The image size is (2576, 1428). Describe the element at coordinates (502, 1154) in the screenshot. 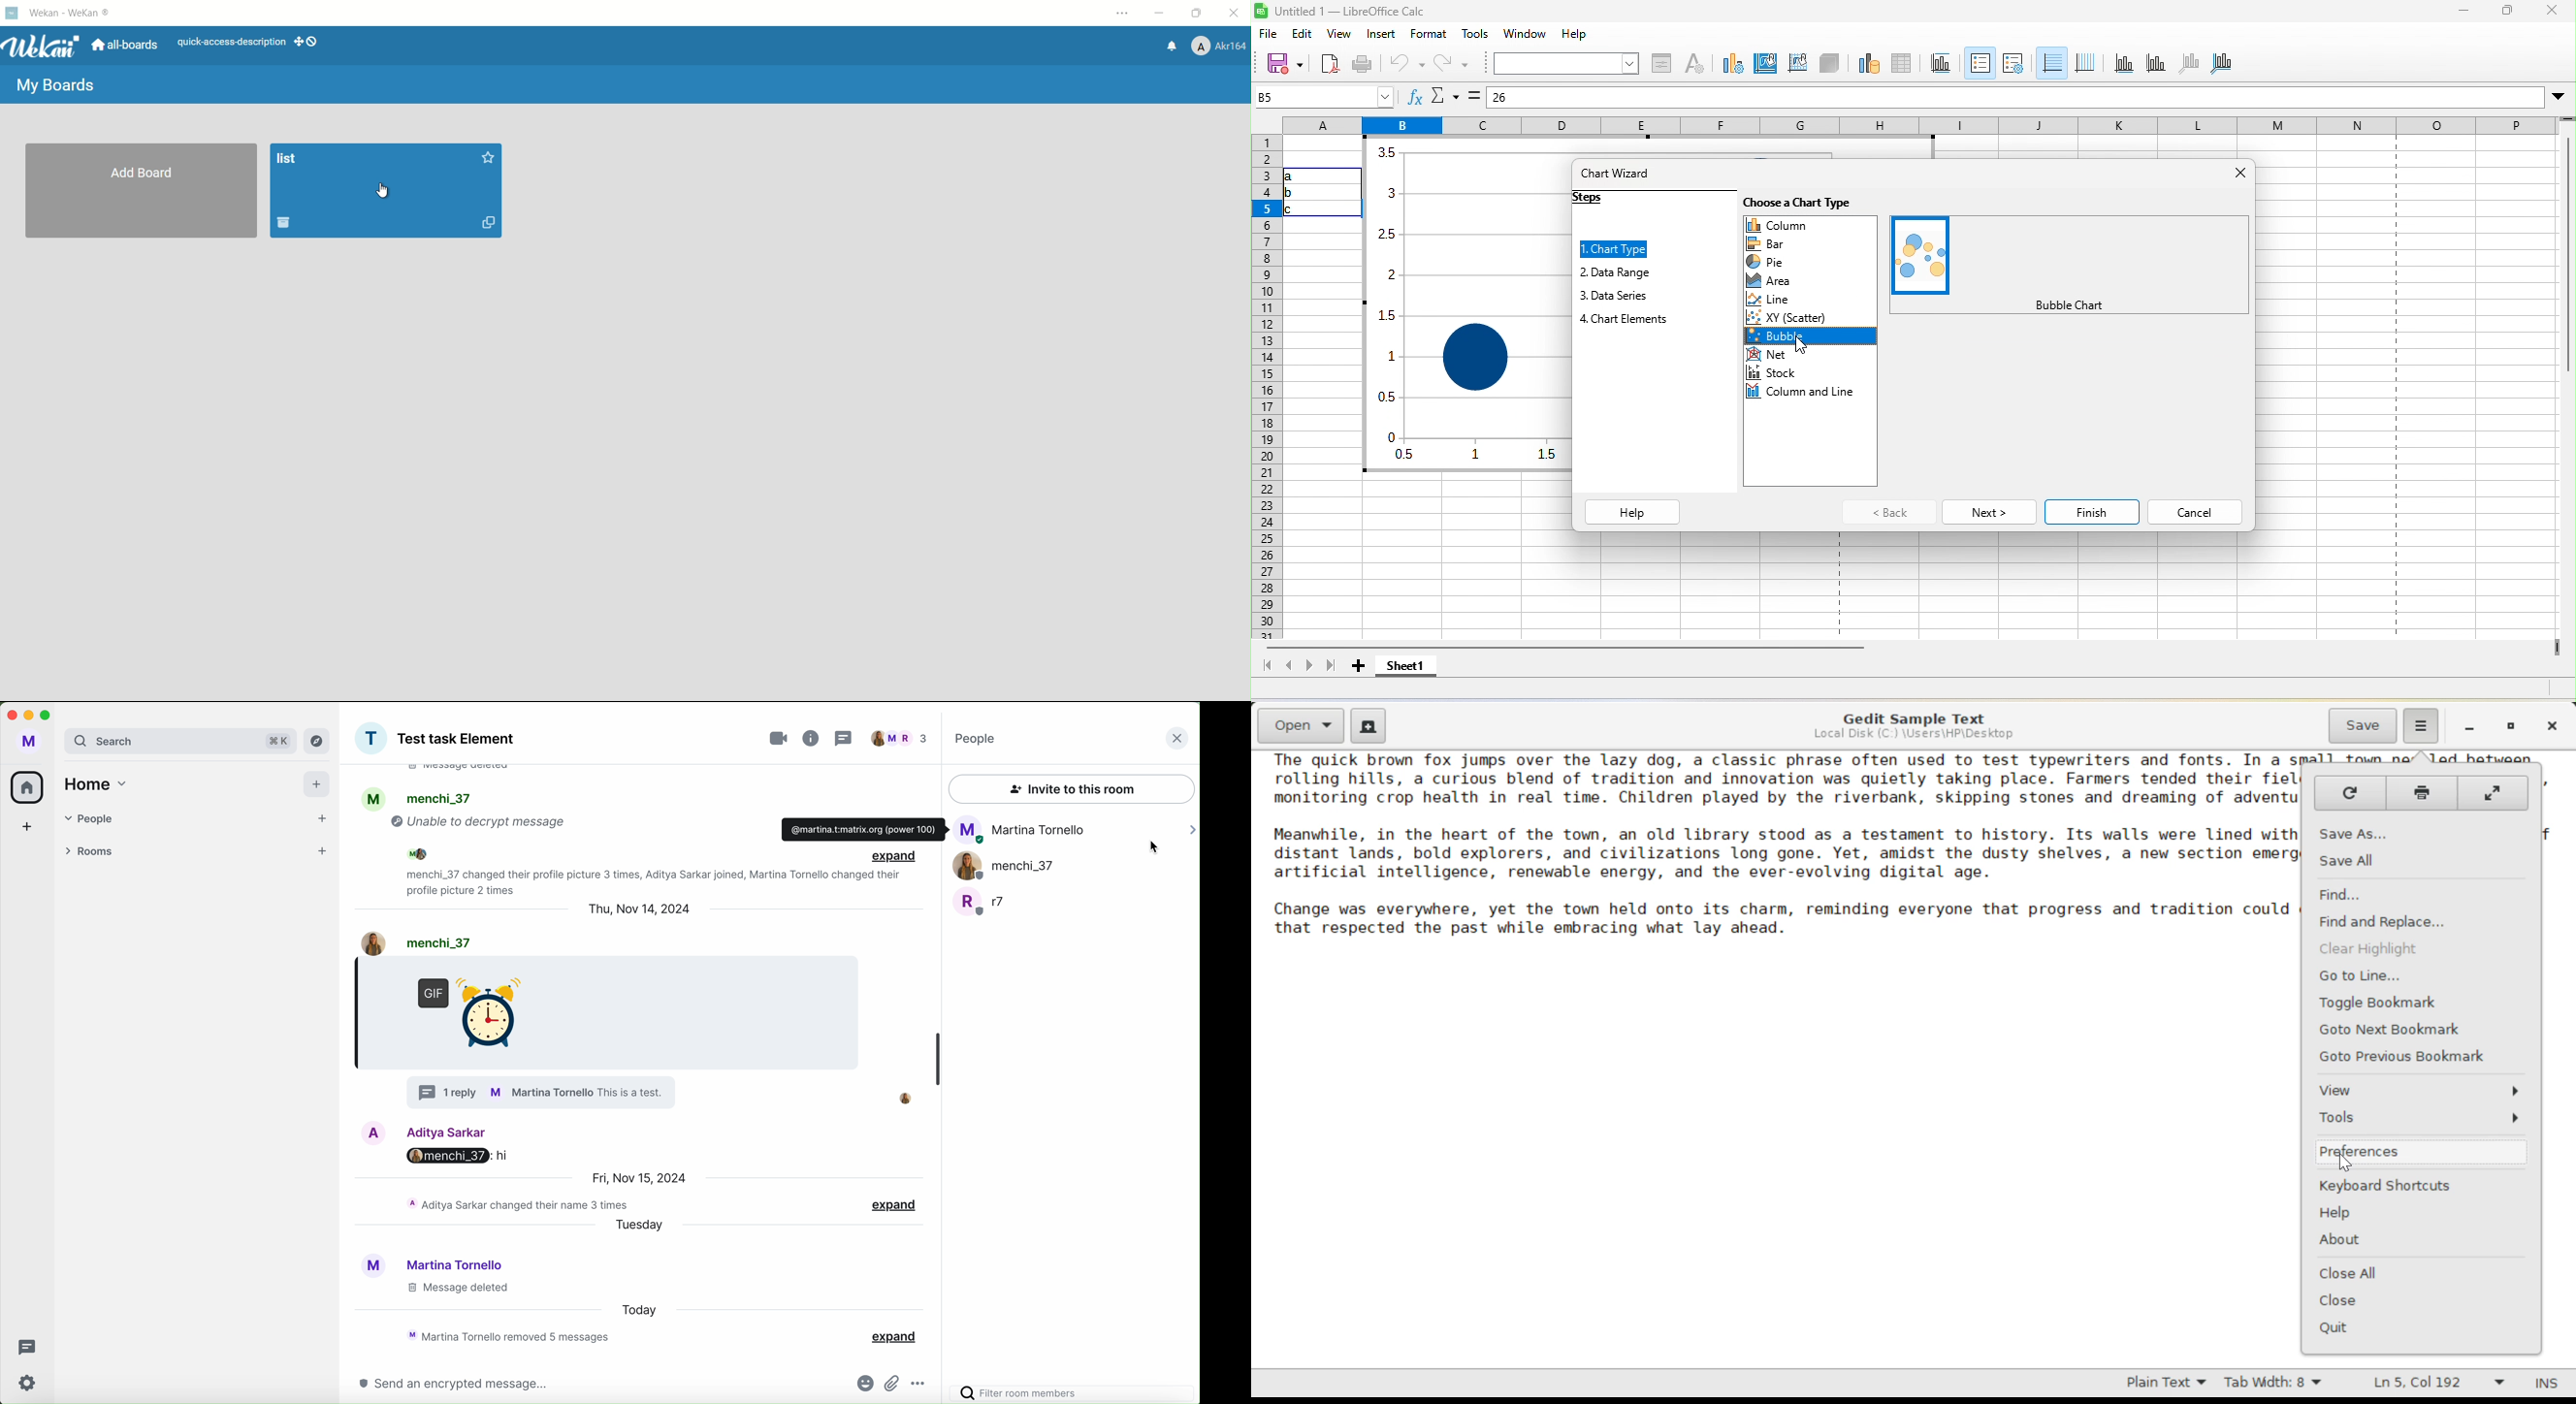

I see `hi` at that location.